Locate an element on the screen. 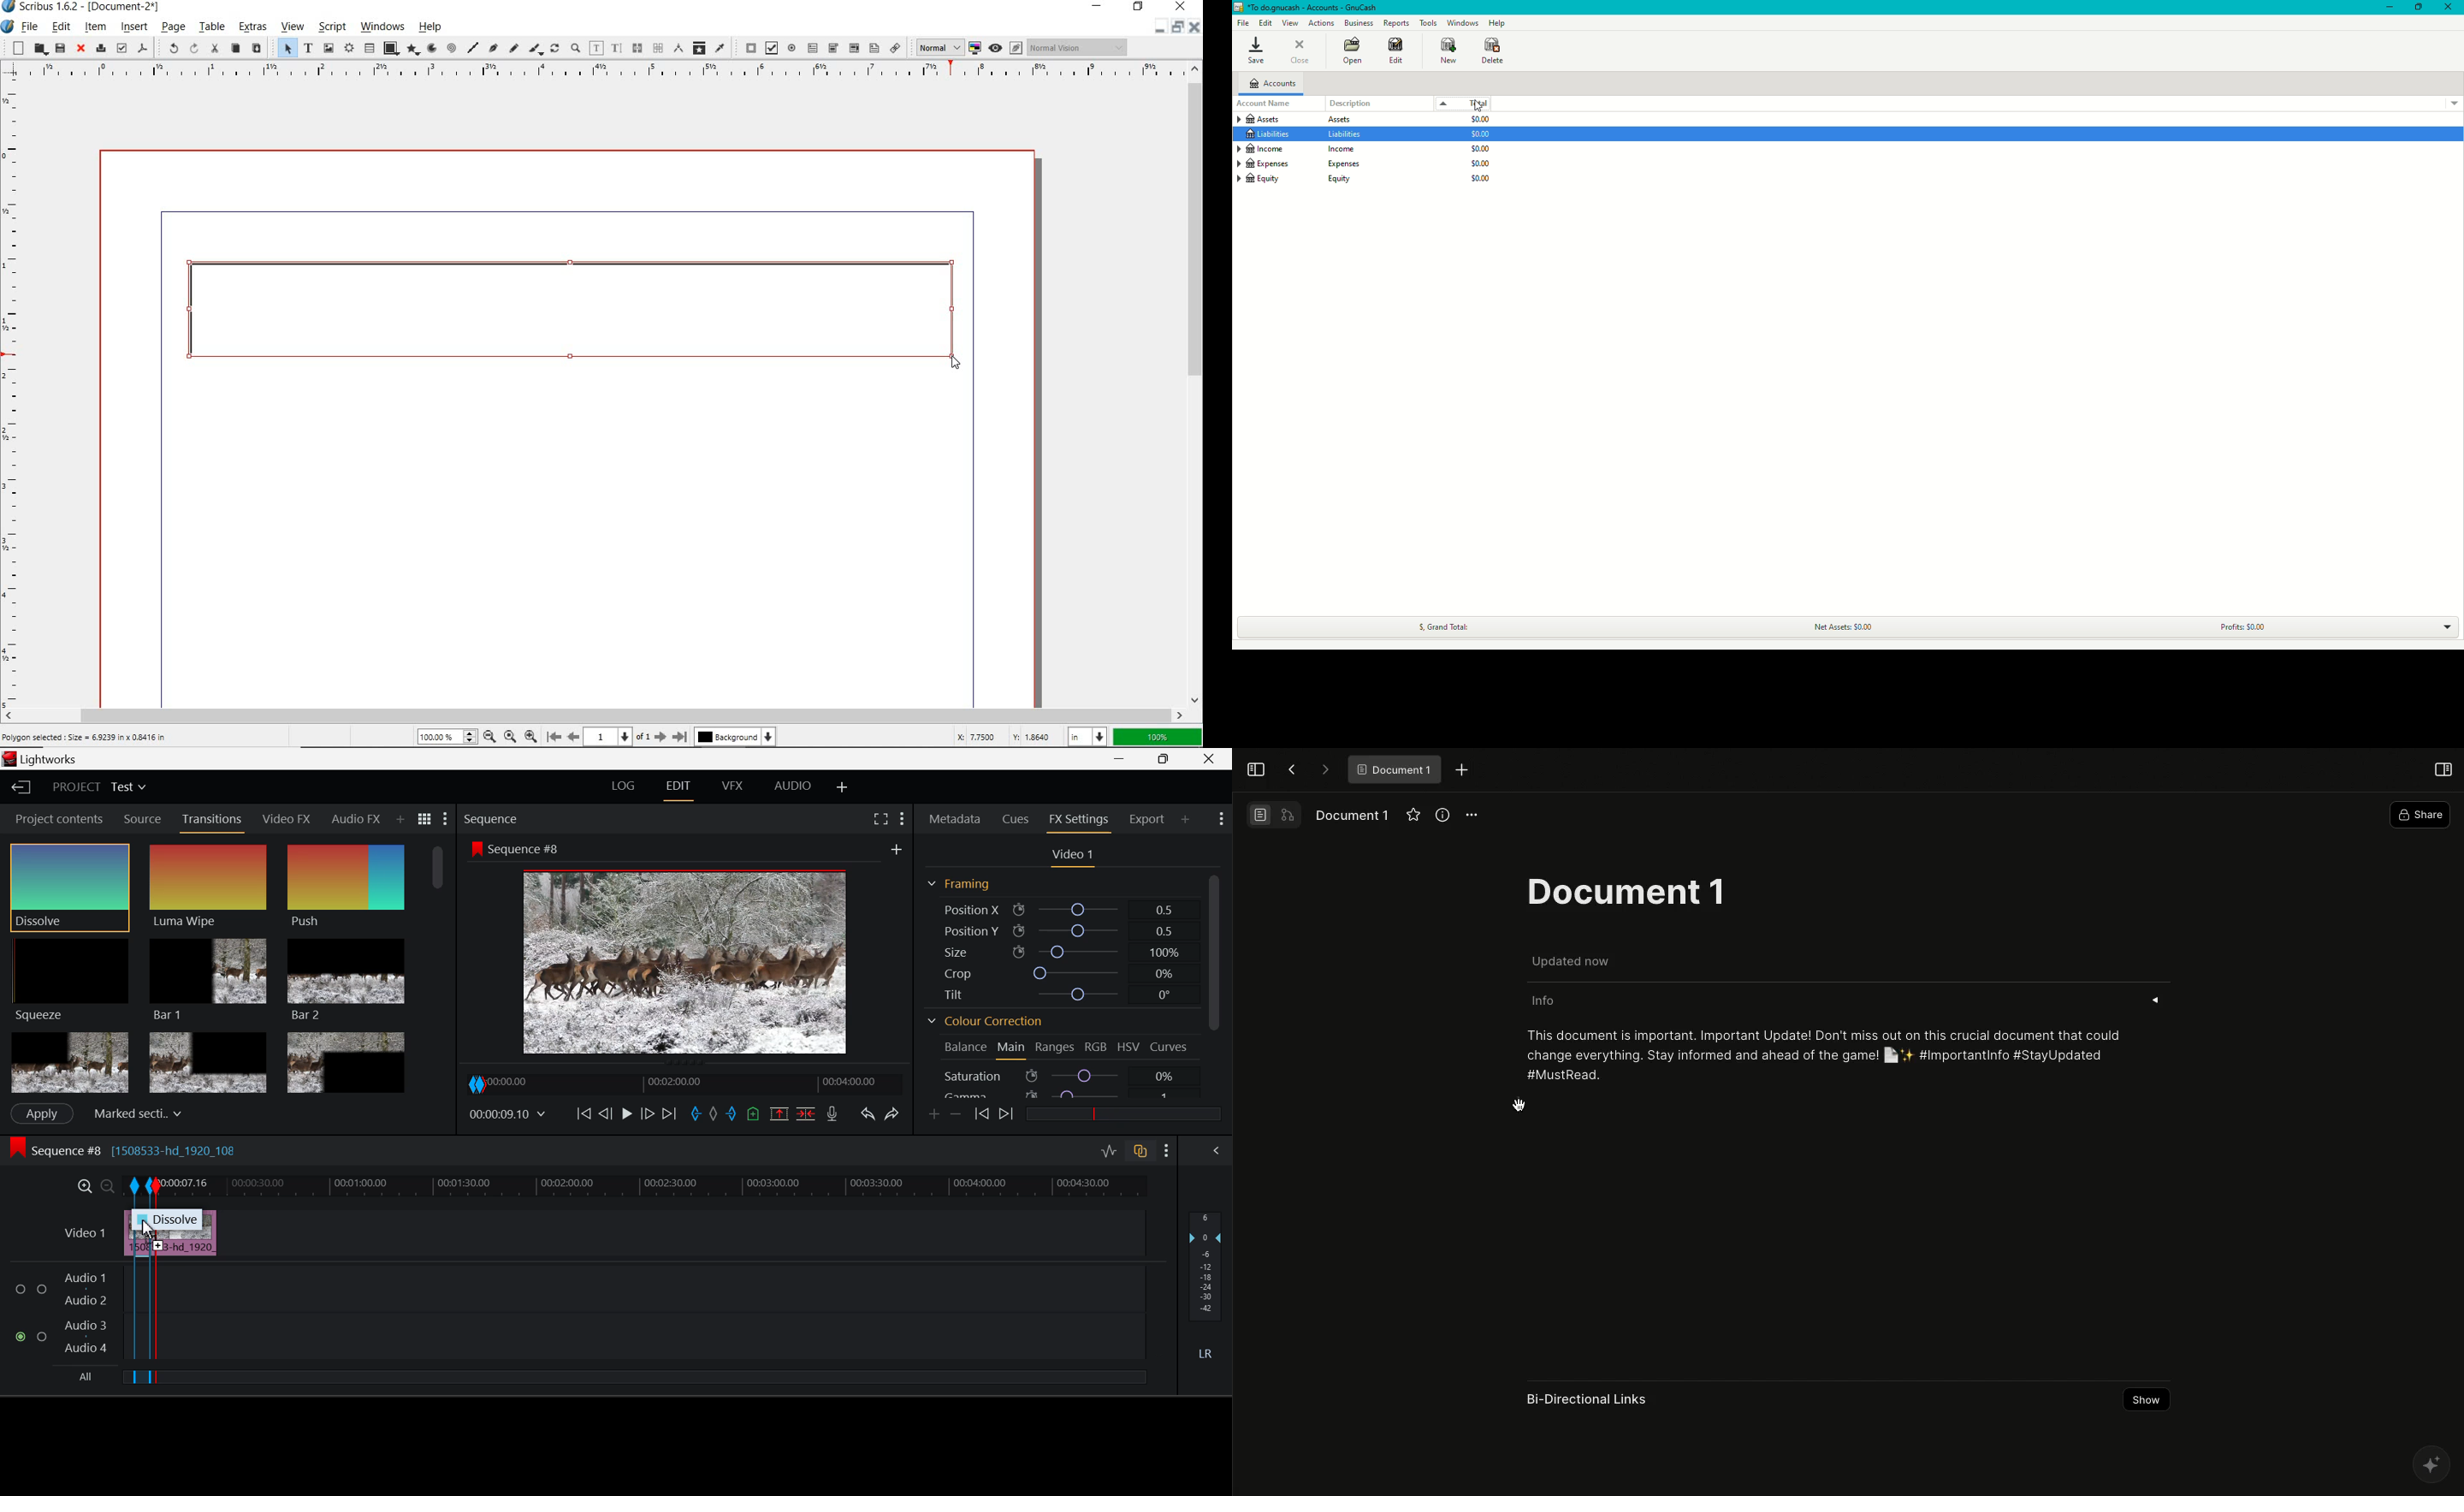 This screenshot has width=2464, height=1512. Delete keyframes is located at coordinates (955, 1113).